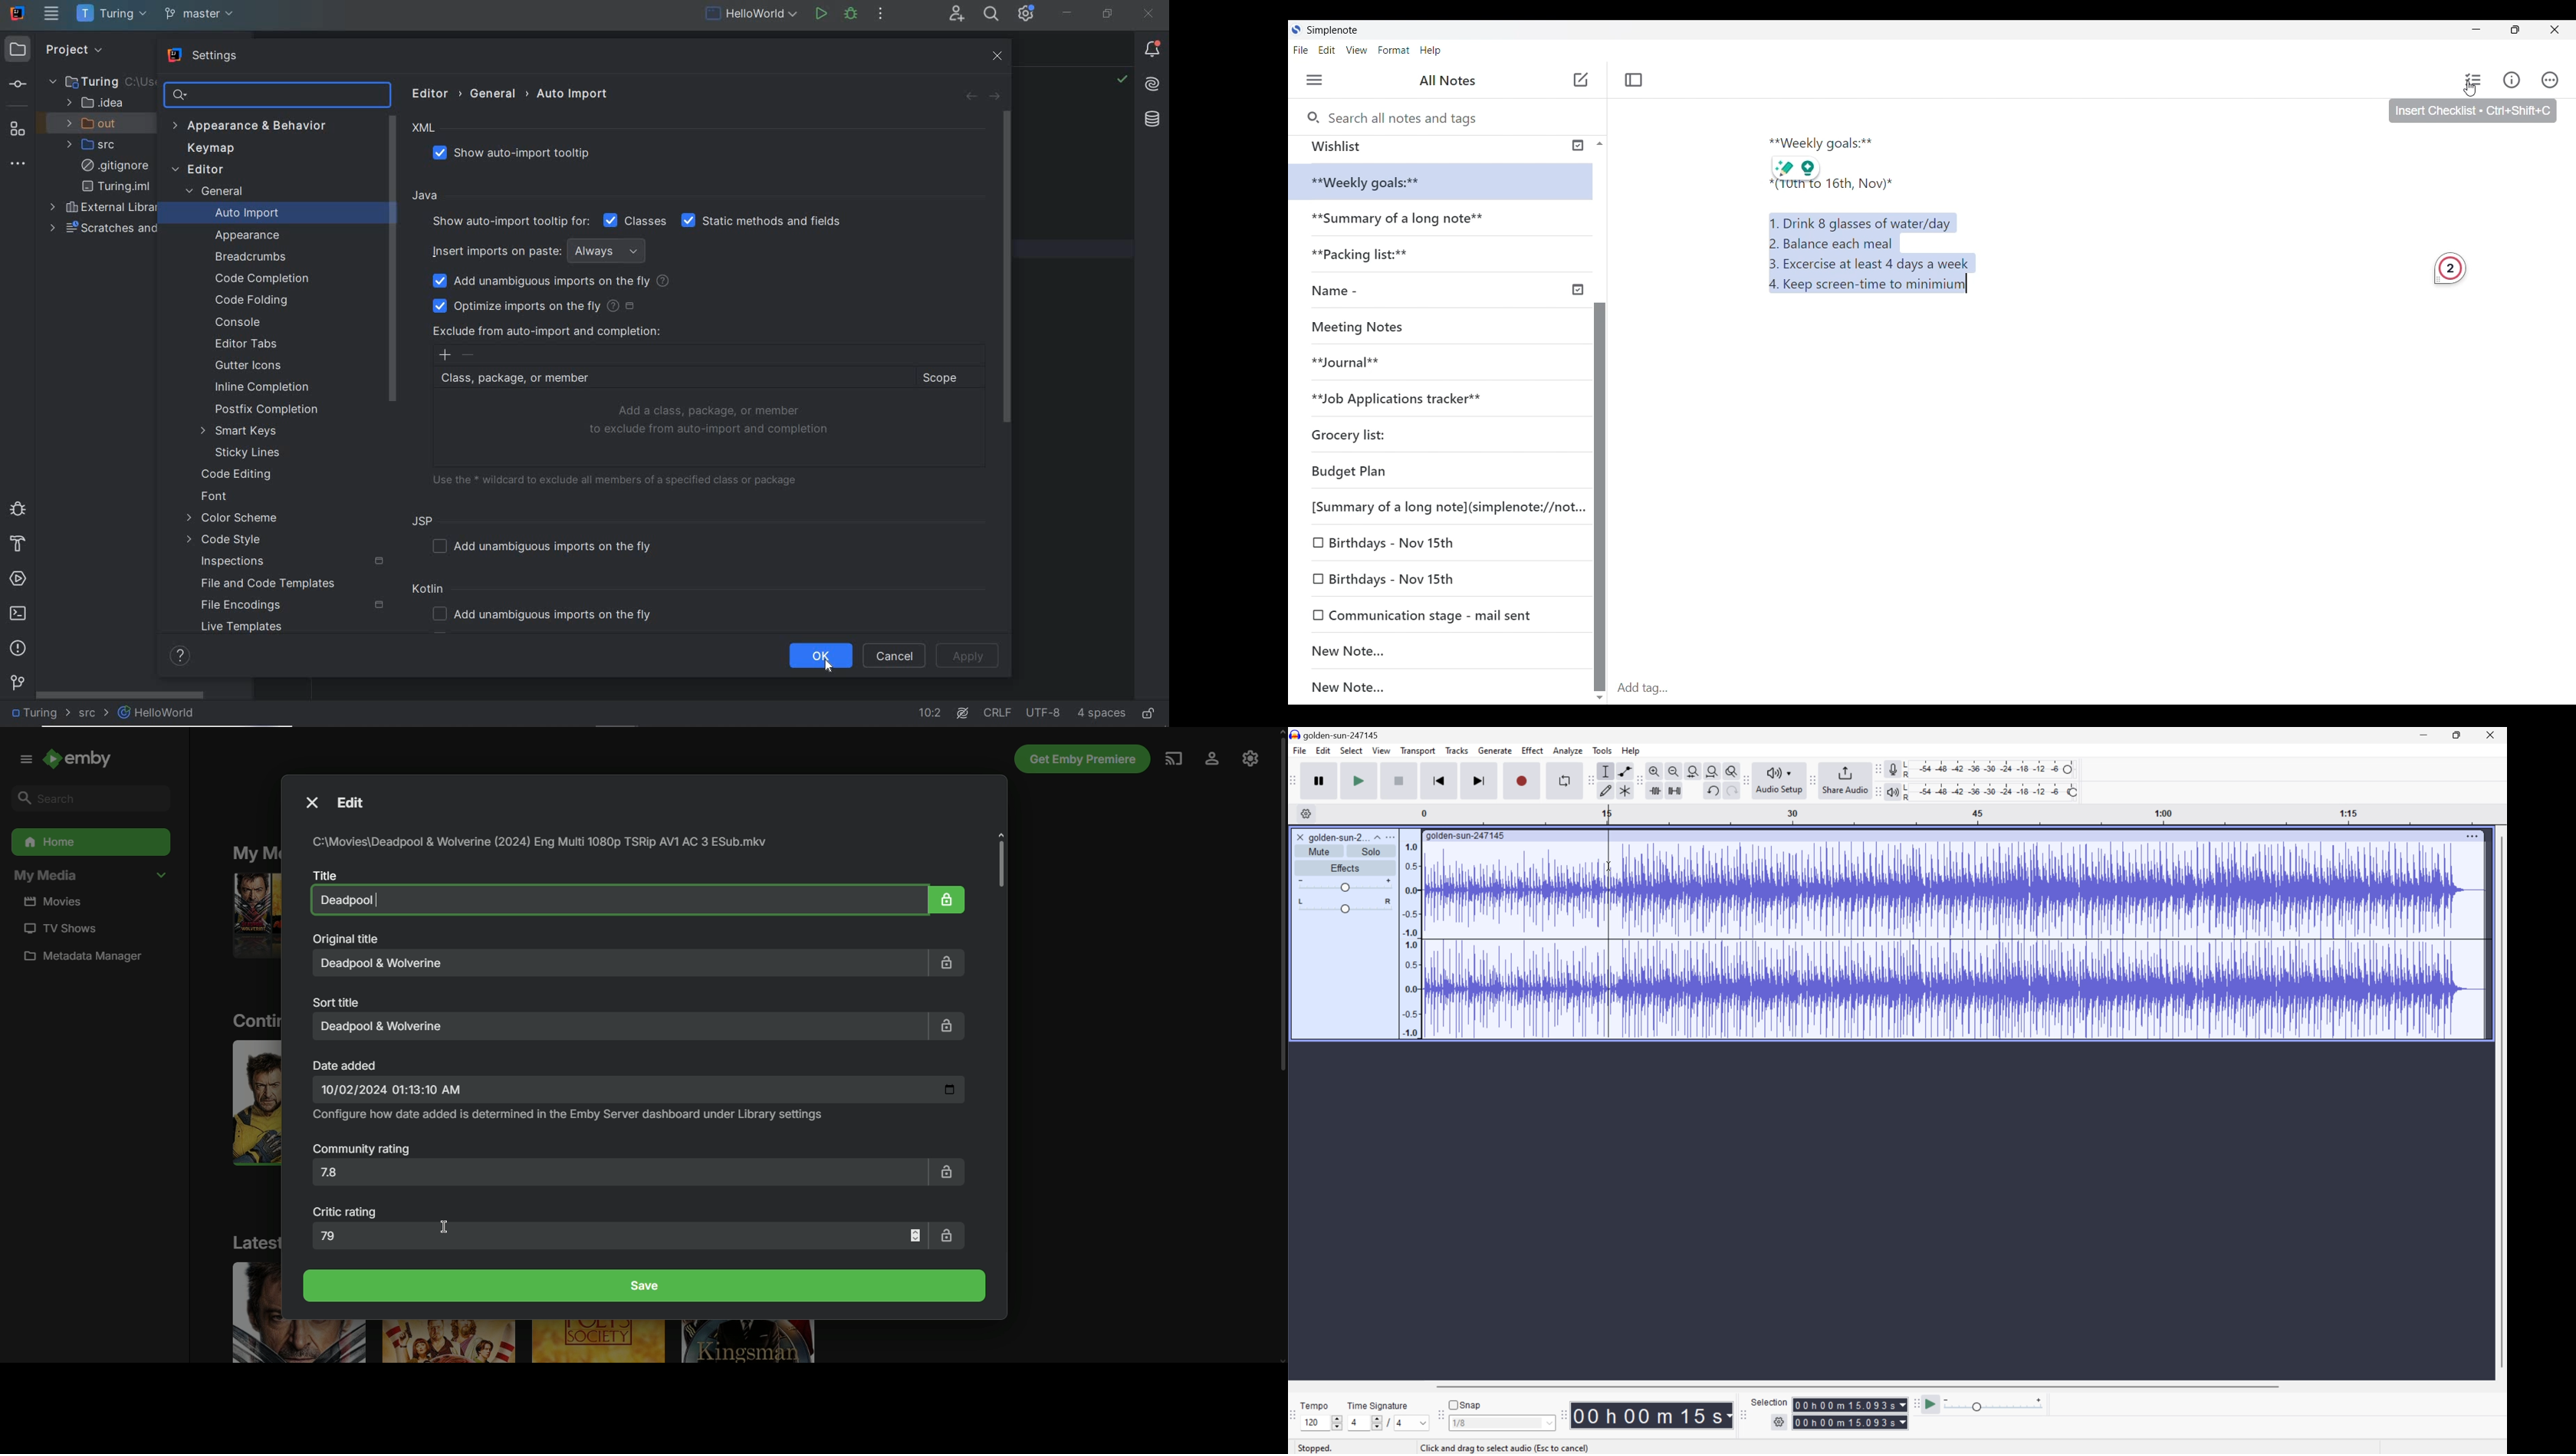 The width and height of the screenshot is (2576, 1456). Describe the element at coordinates (1409, 398) in the screenshot. I see `**Job Applications tracker**` at that location.